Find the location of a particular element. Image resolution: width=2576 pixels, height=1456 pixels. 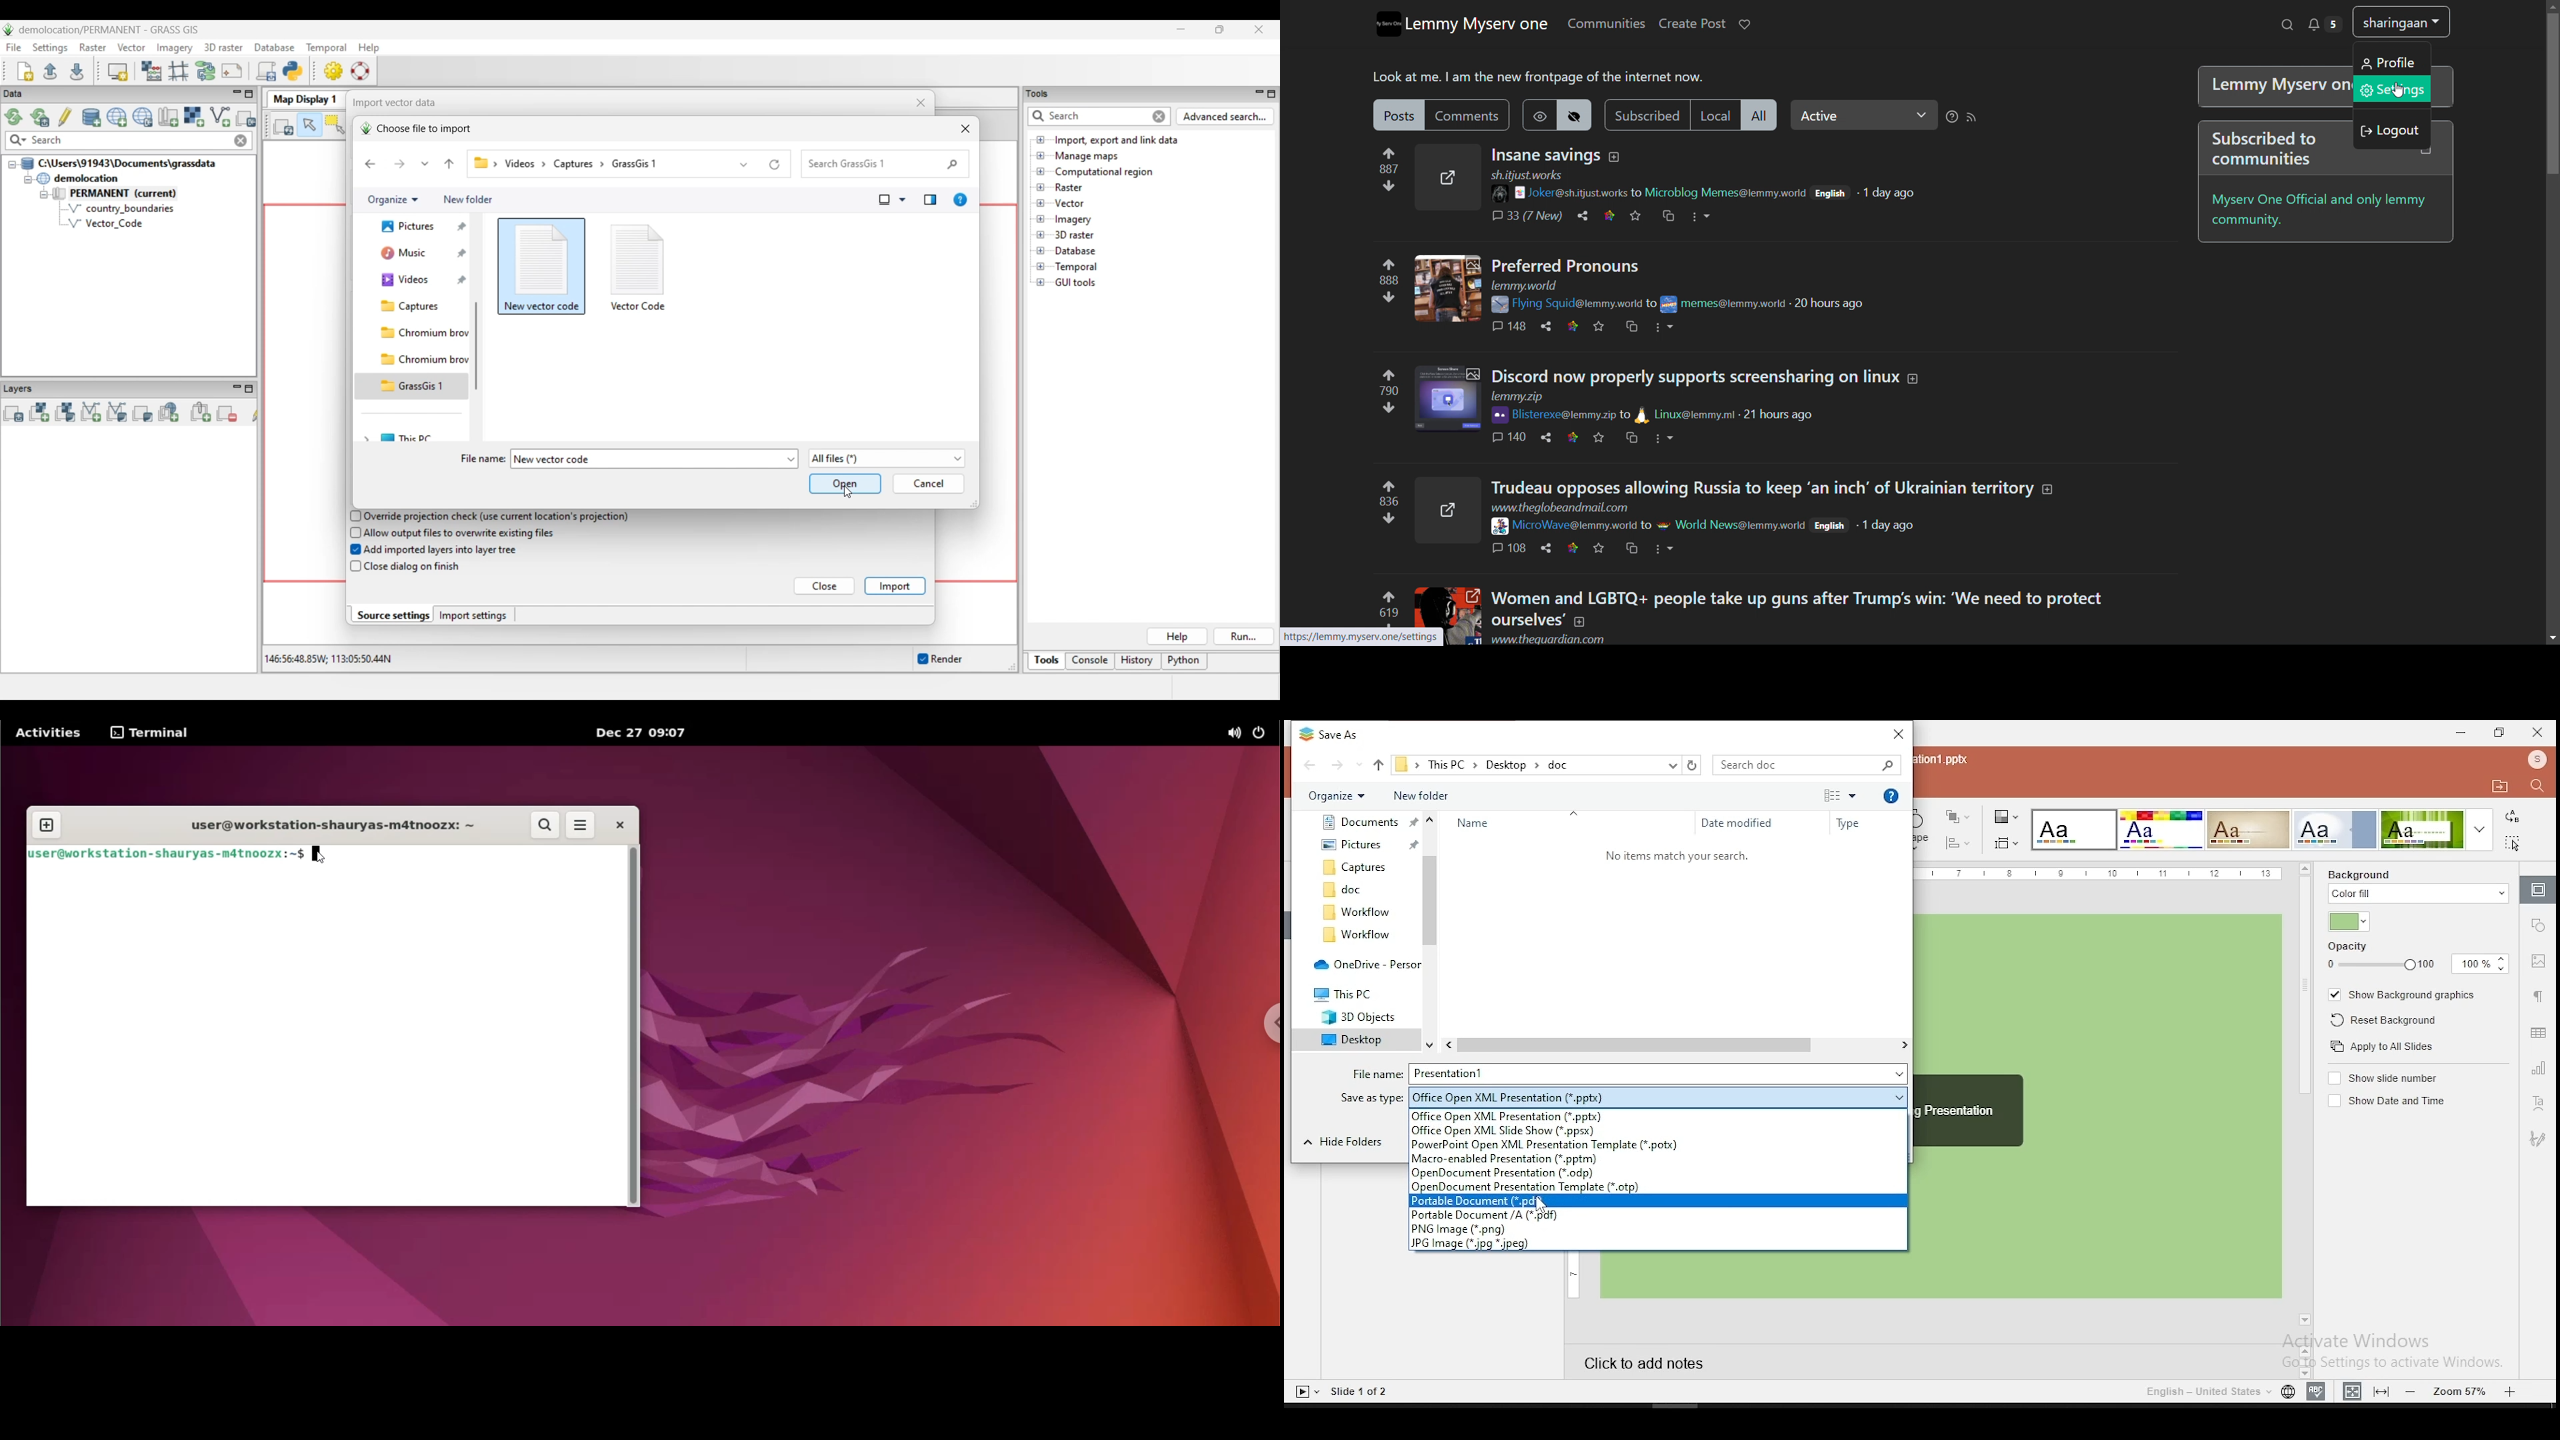

Refresh current folder is located at coordinates (775, 165).